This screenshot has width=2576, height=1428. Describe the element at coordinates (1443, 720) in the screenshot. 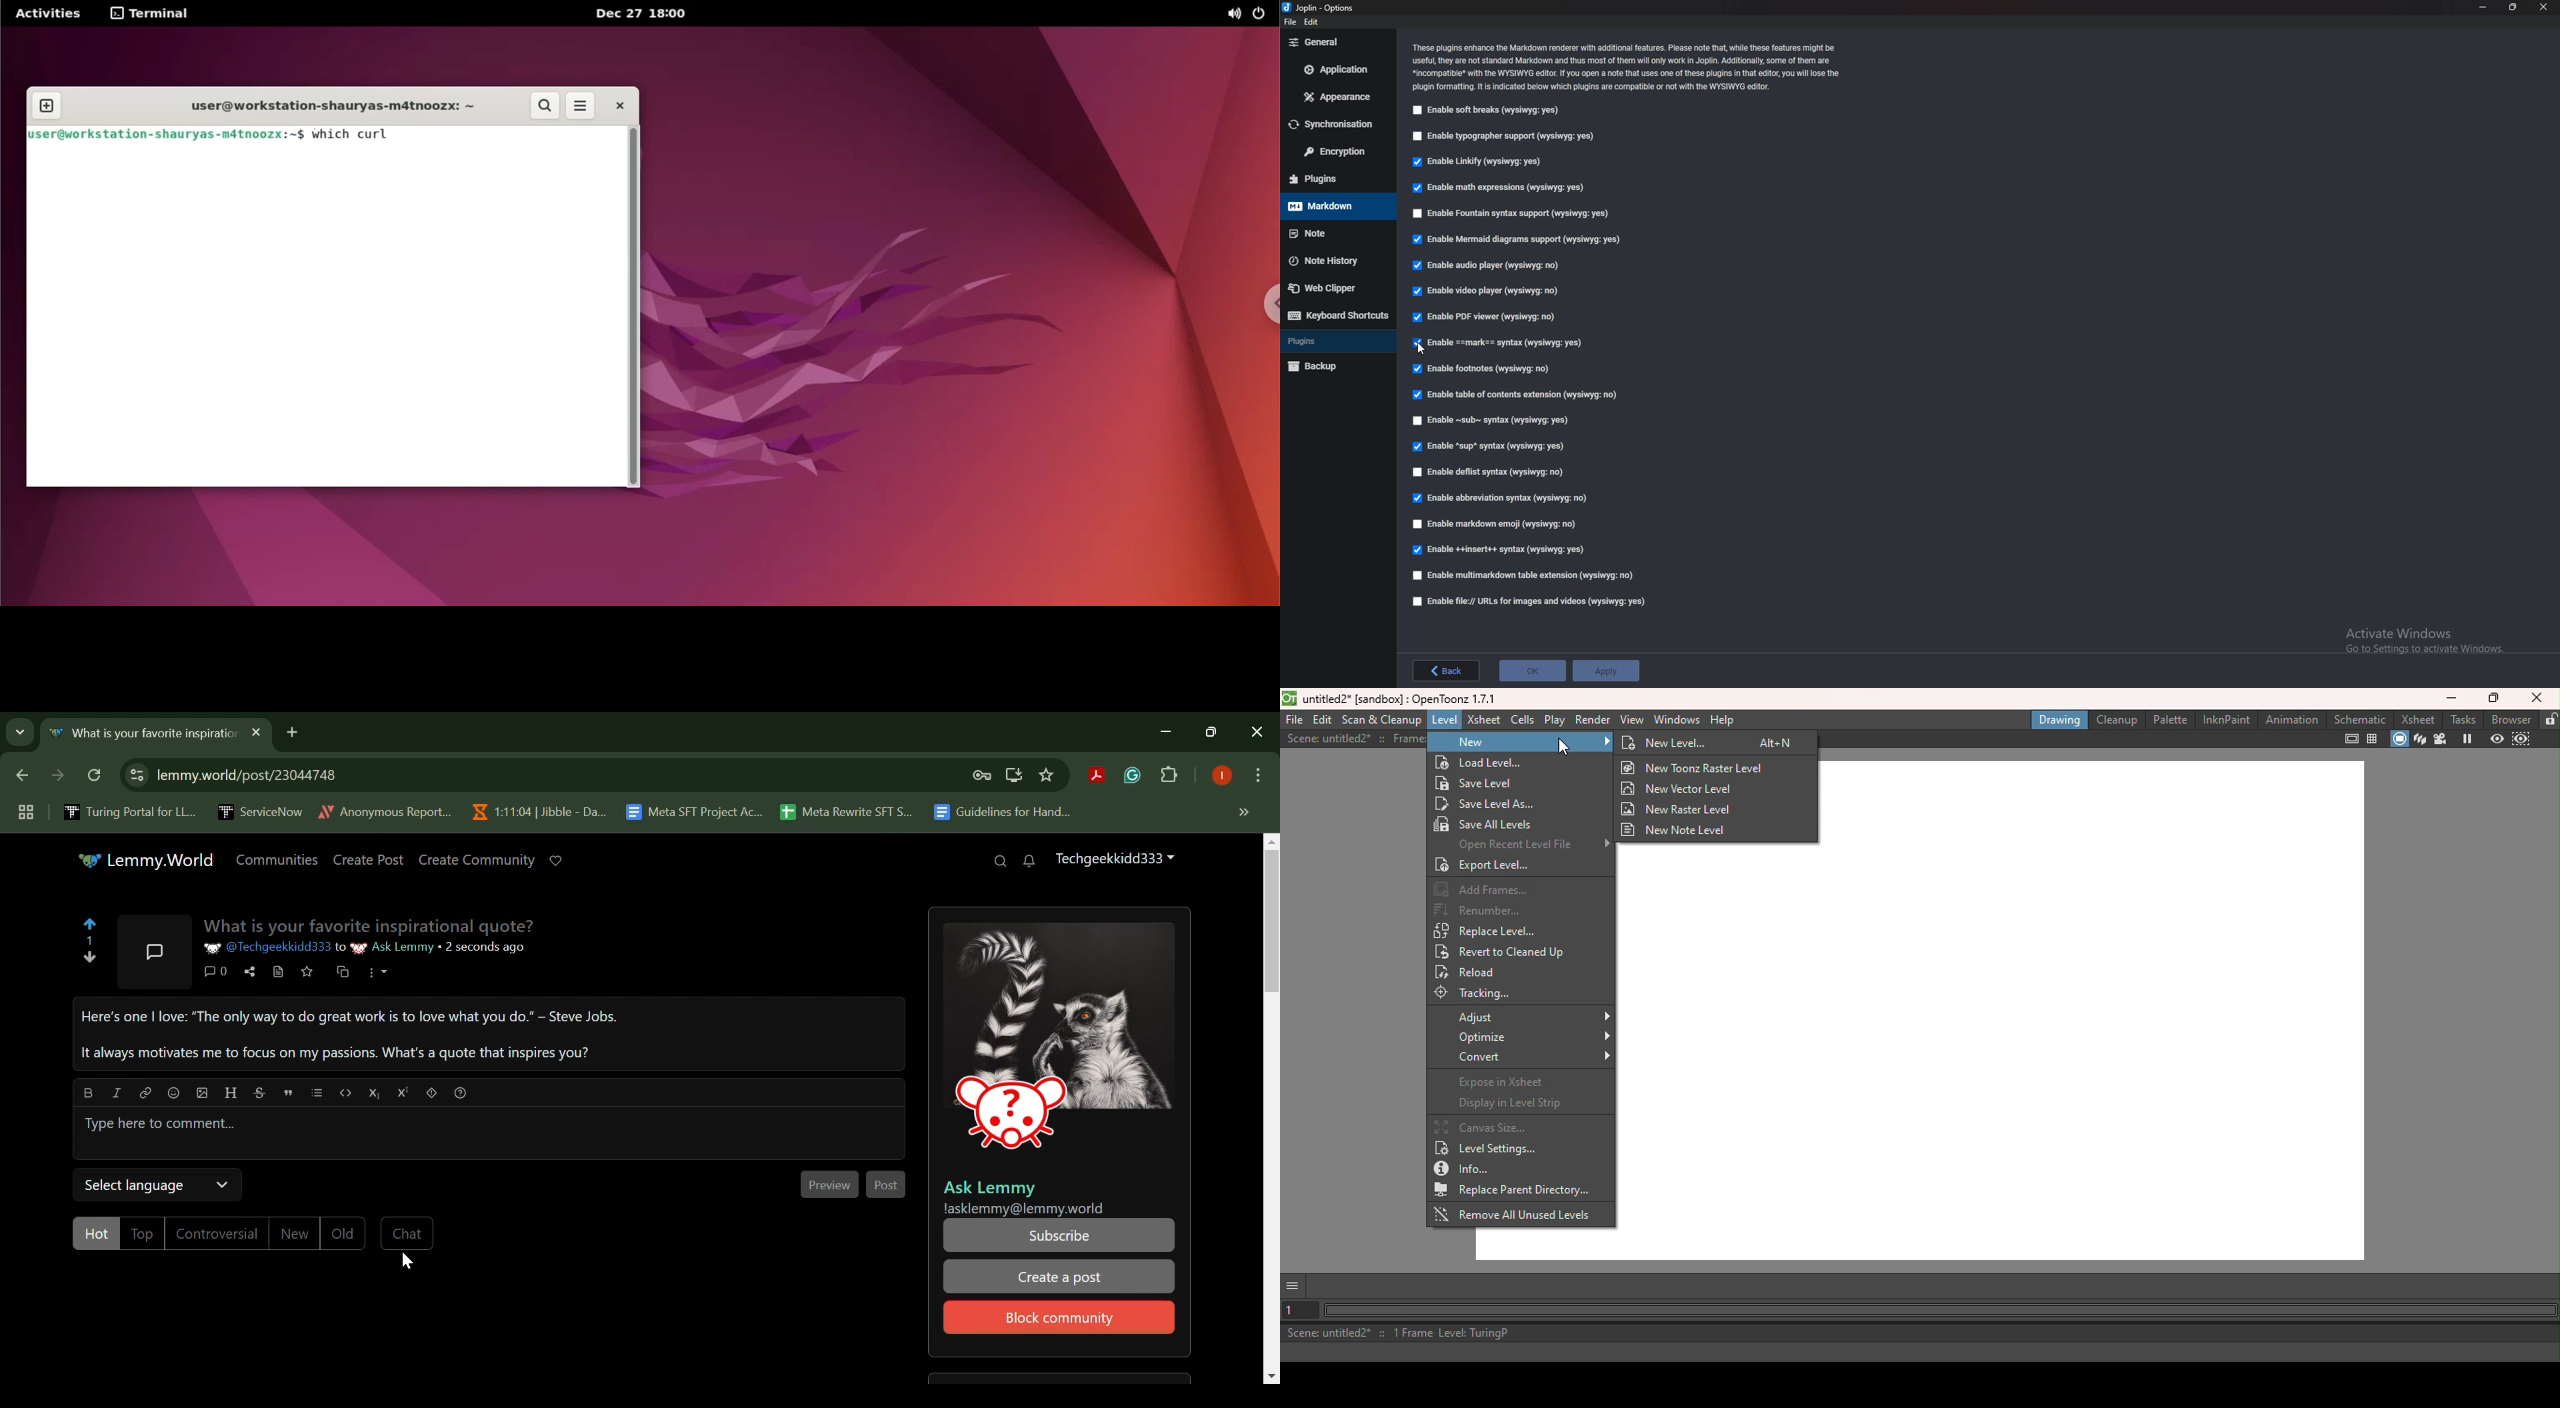

I see `Level` at that location.